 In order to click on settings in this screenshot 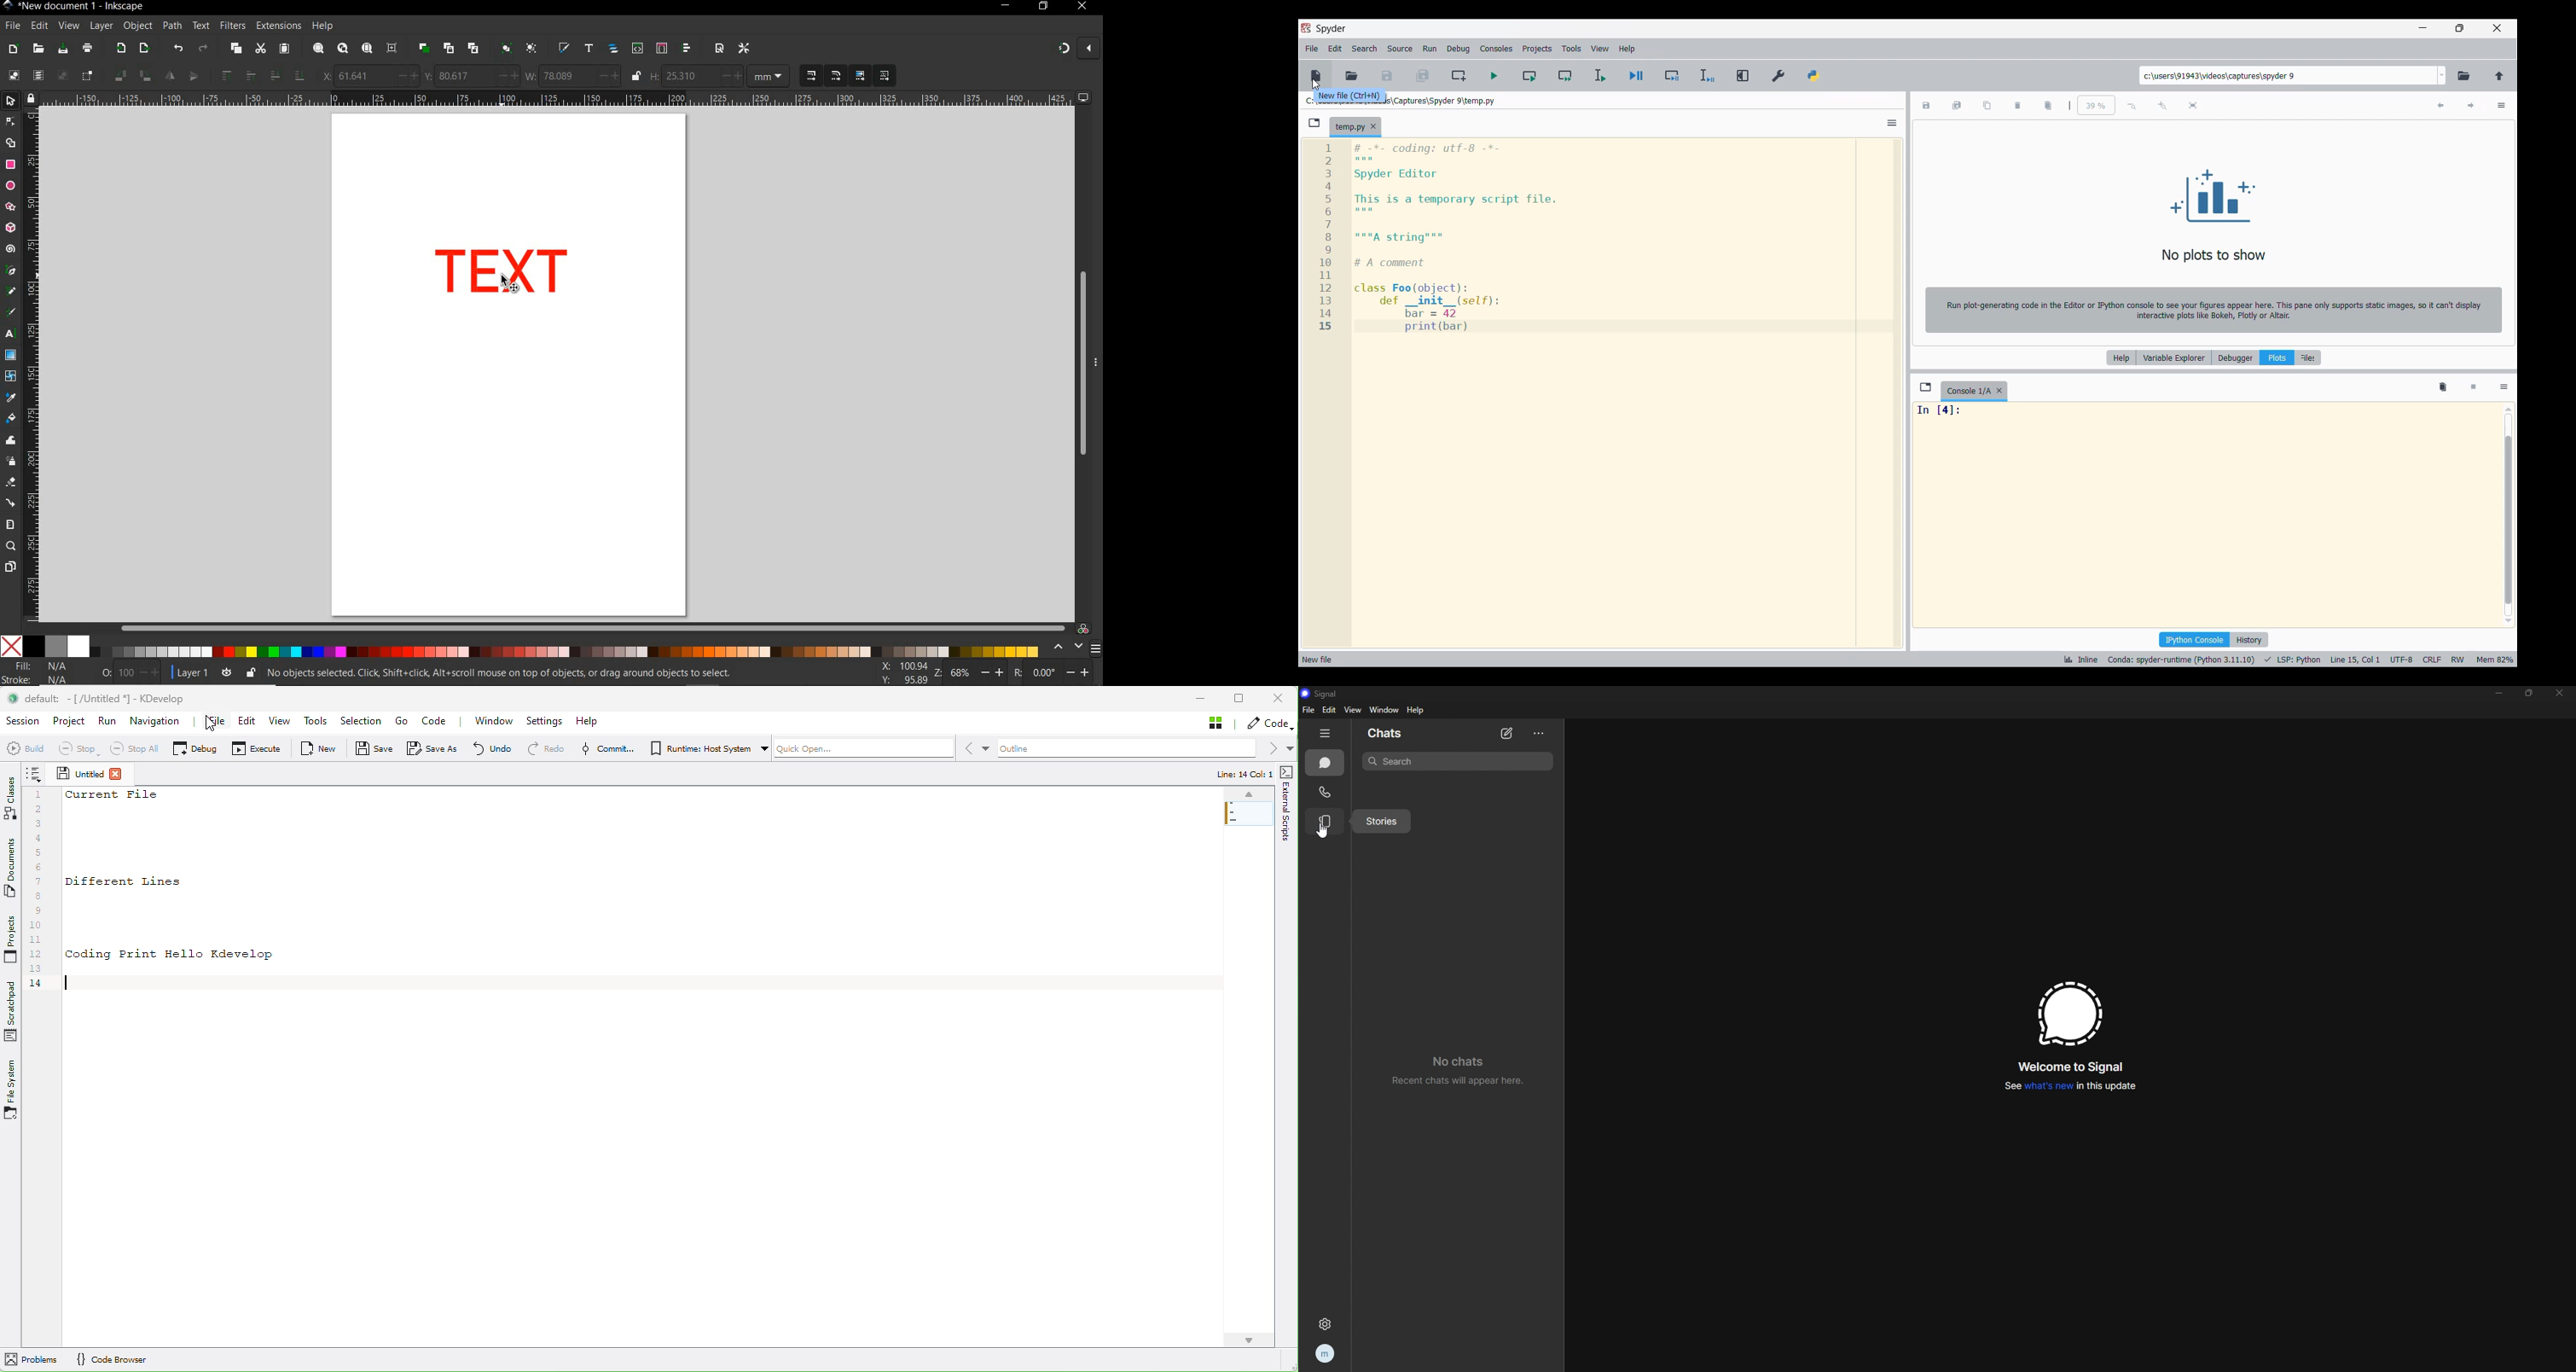, I will do `click(1327, 1321)`.